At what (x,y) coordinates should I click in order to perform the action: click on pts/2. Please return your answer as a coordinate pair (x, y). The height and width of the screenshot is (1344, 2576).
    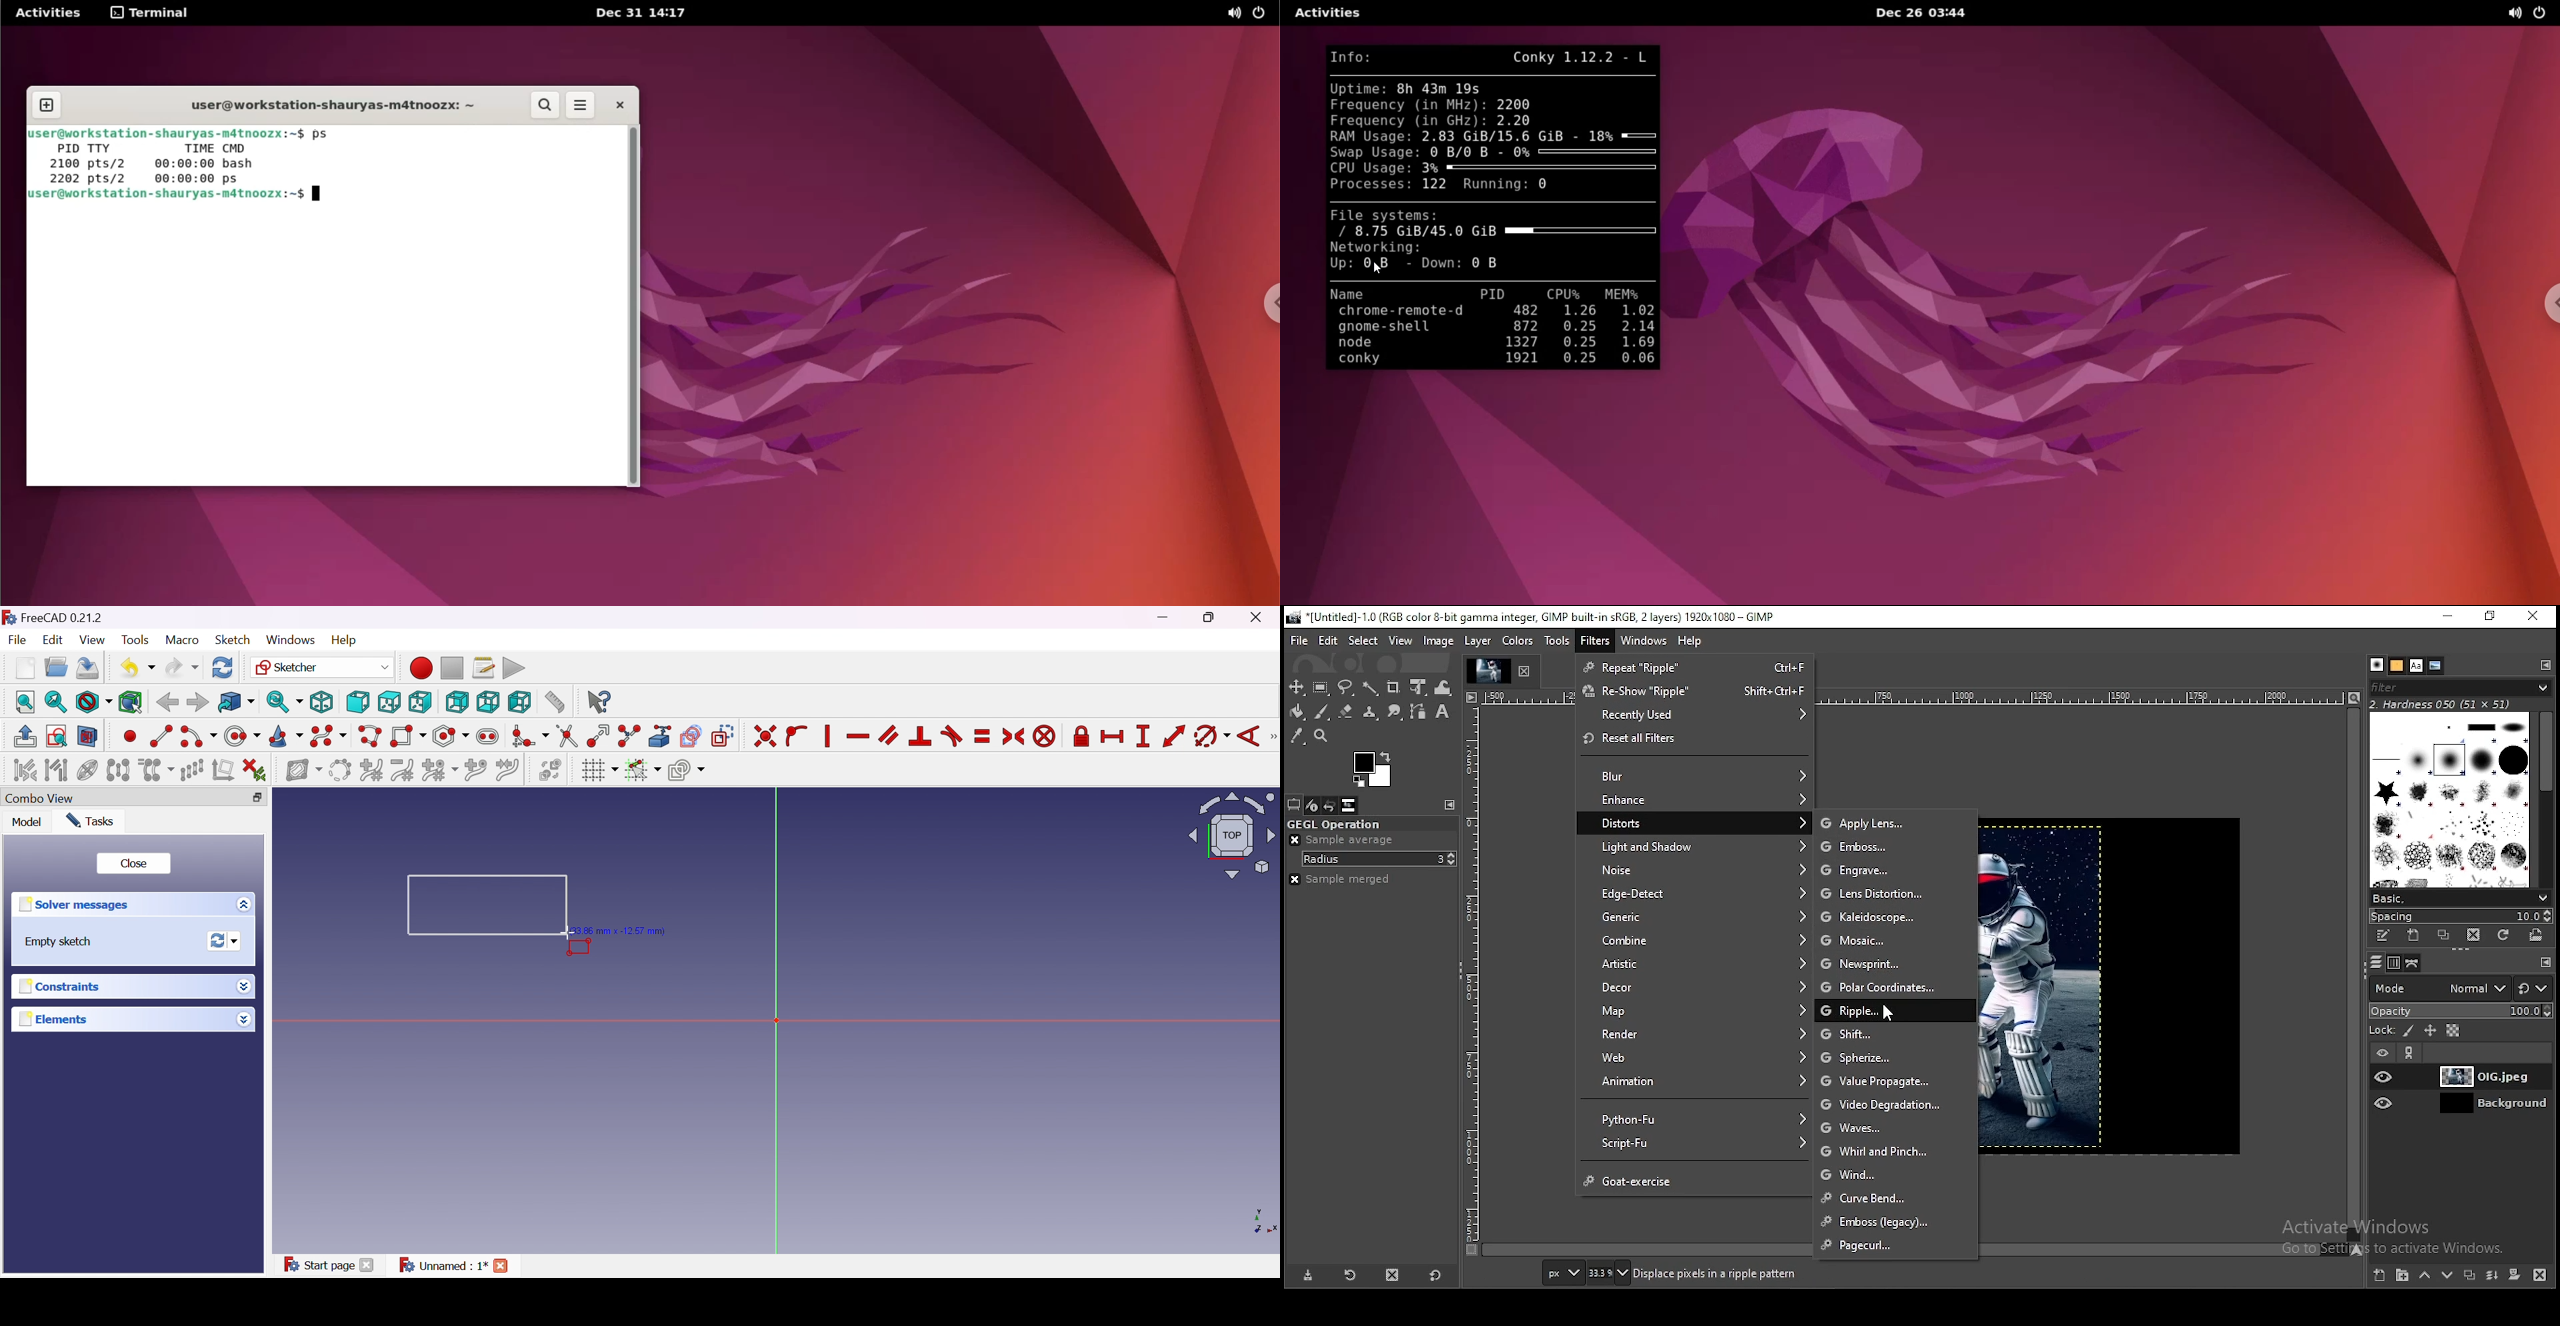
    Looking at the image, I should click on (106, 164).